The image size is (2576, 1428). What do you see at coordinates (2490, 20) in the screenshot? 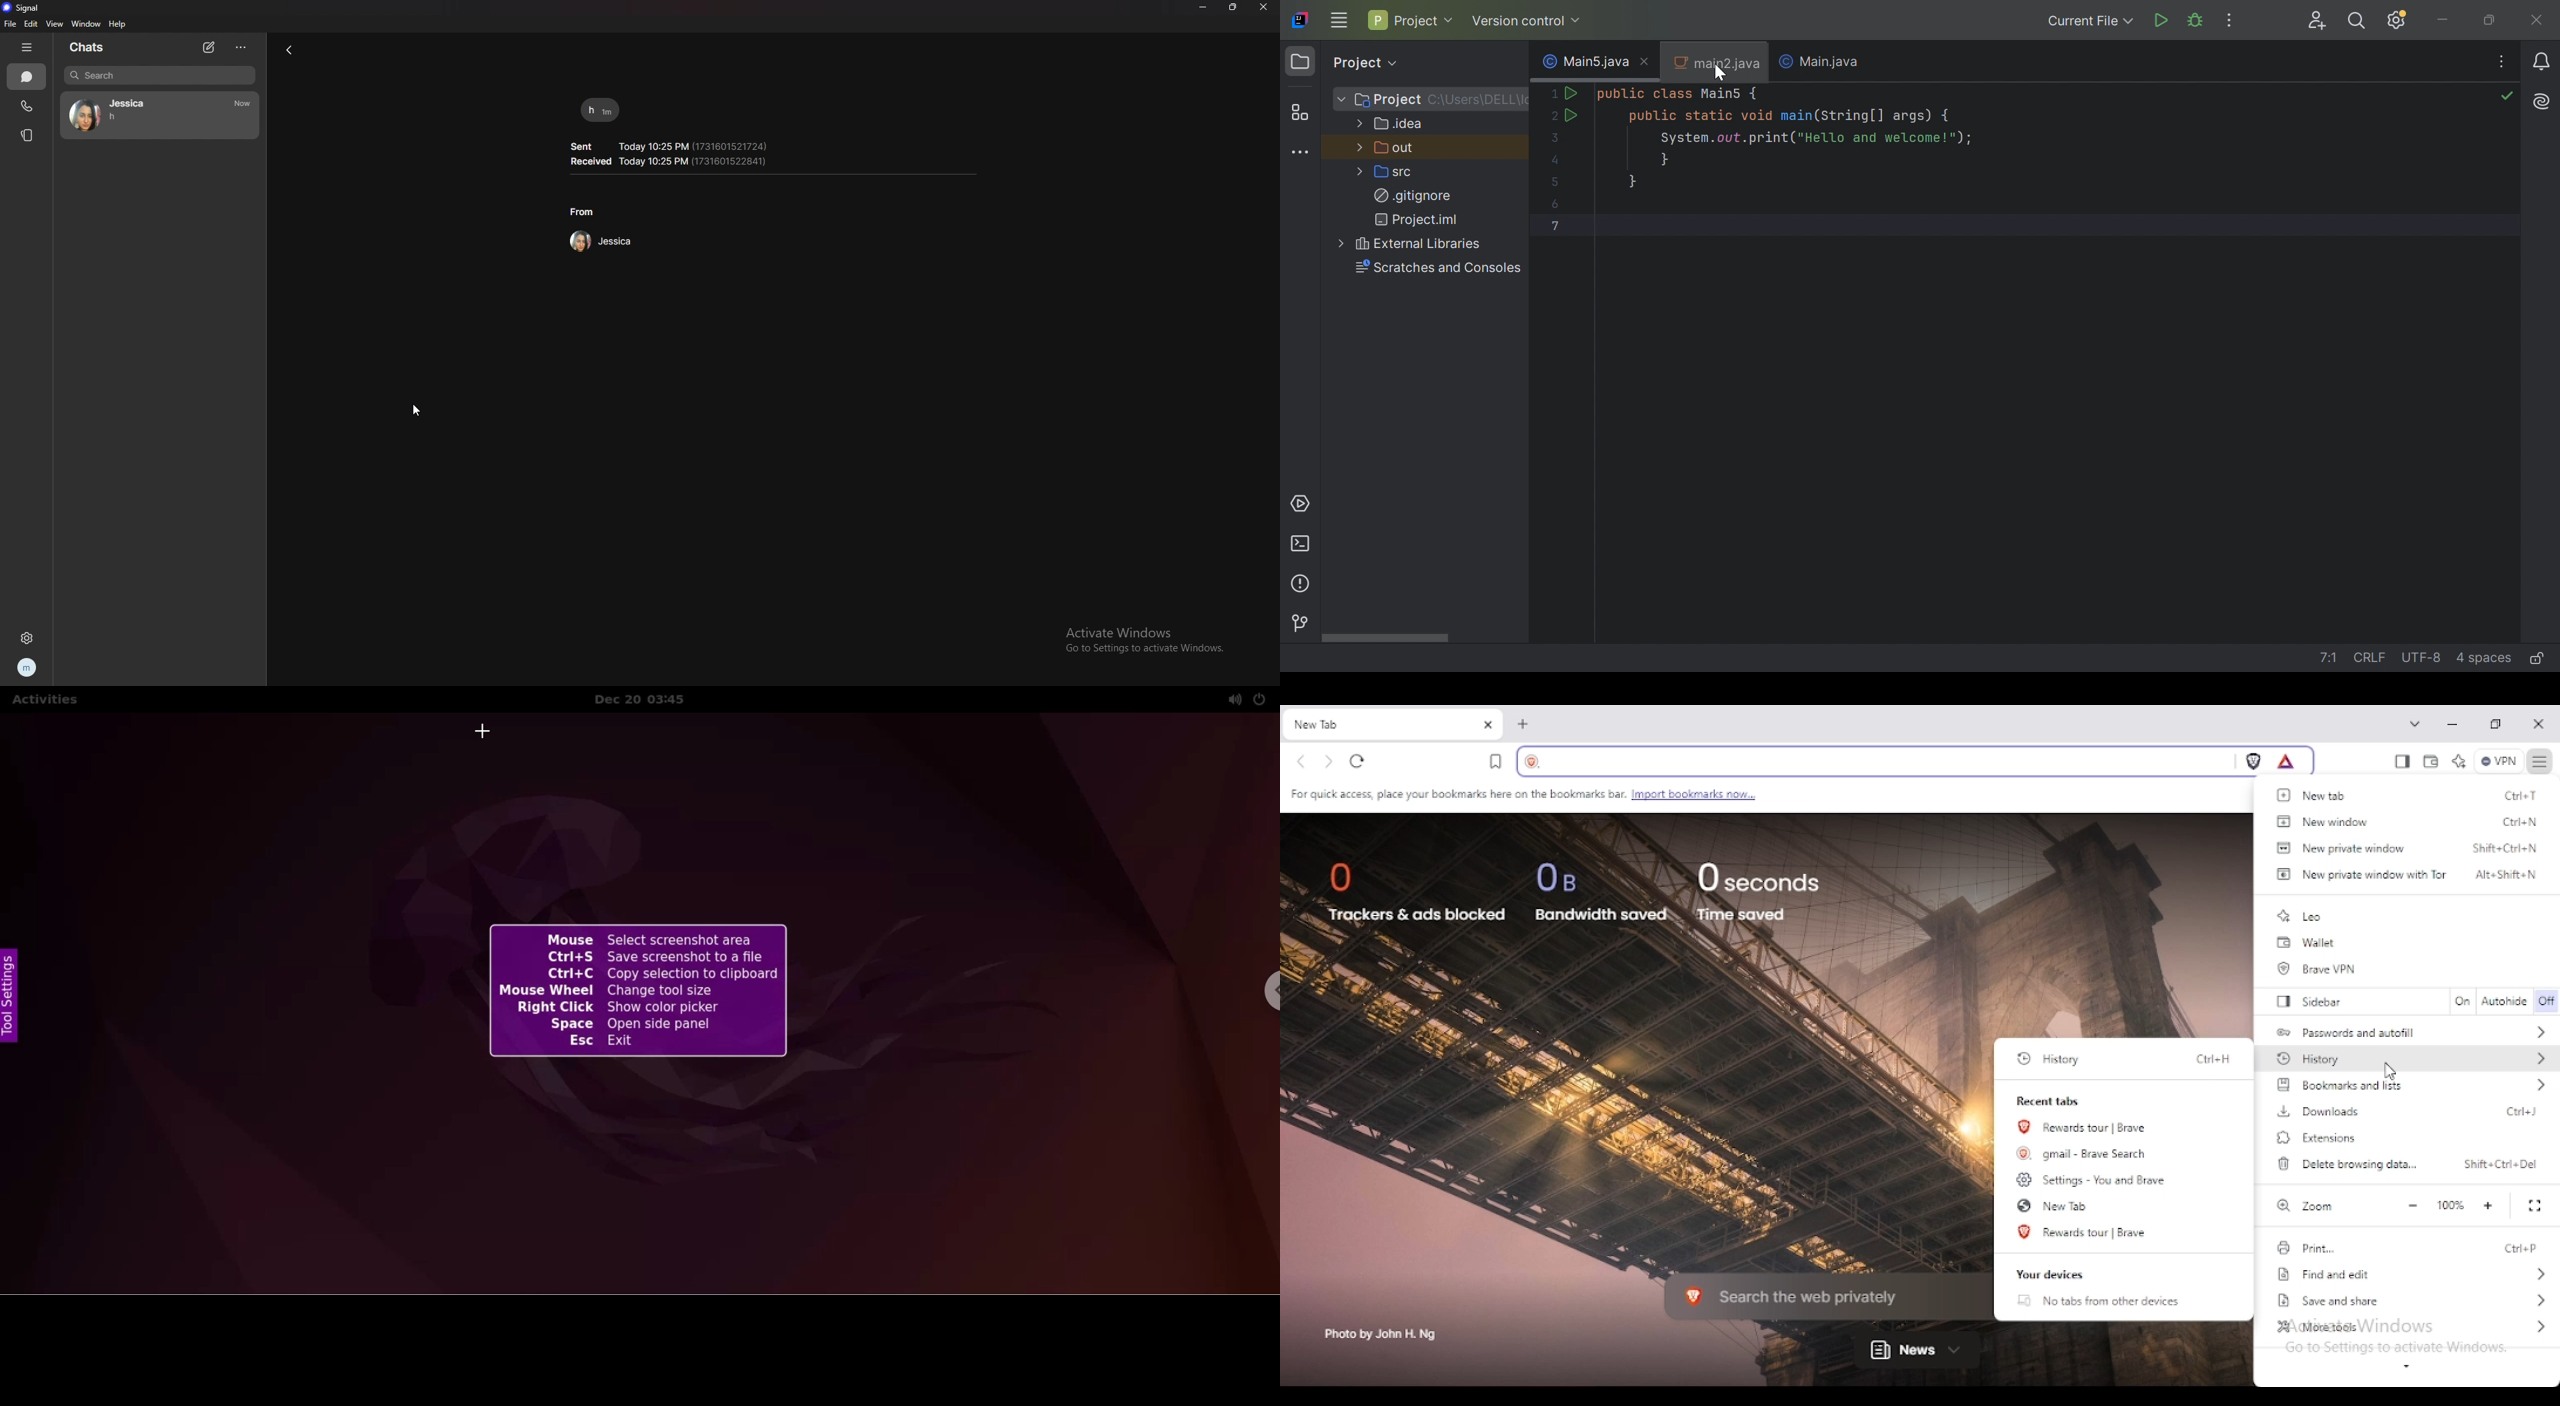
I see `Restore down` at bounding box center [2490, 20].